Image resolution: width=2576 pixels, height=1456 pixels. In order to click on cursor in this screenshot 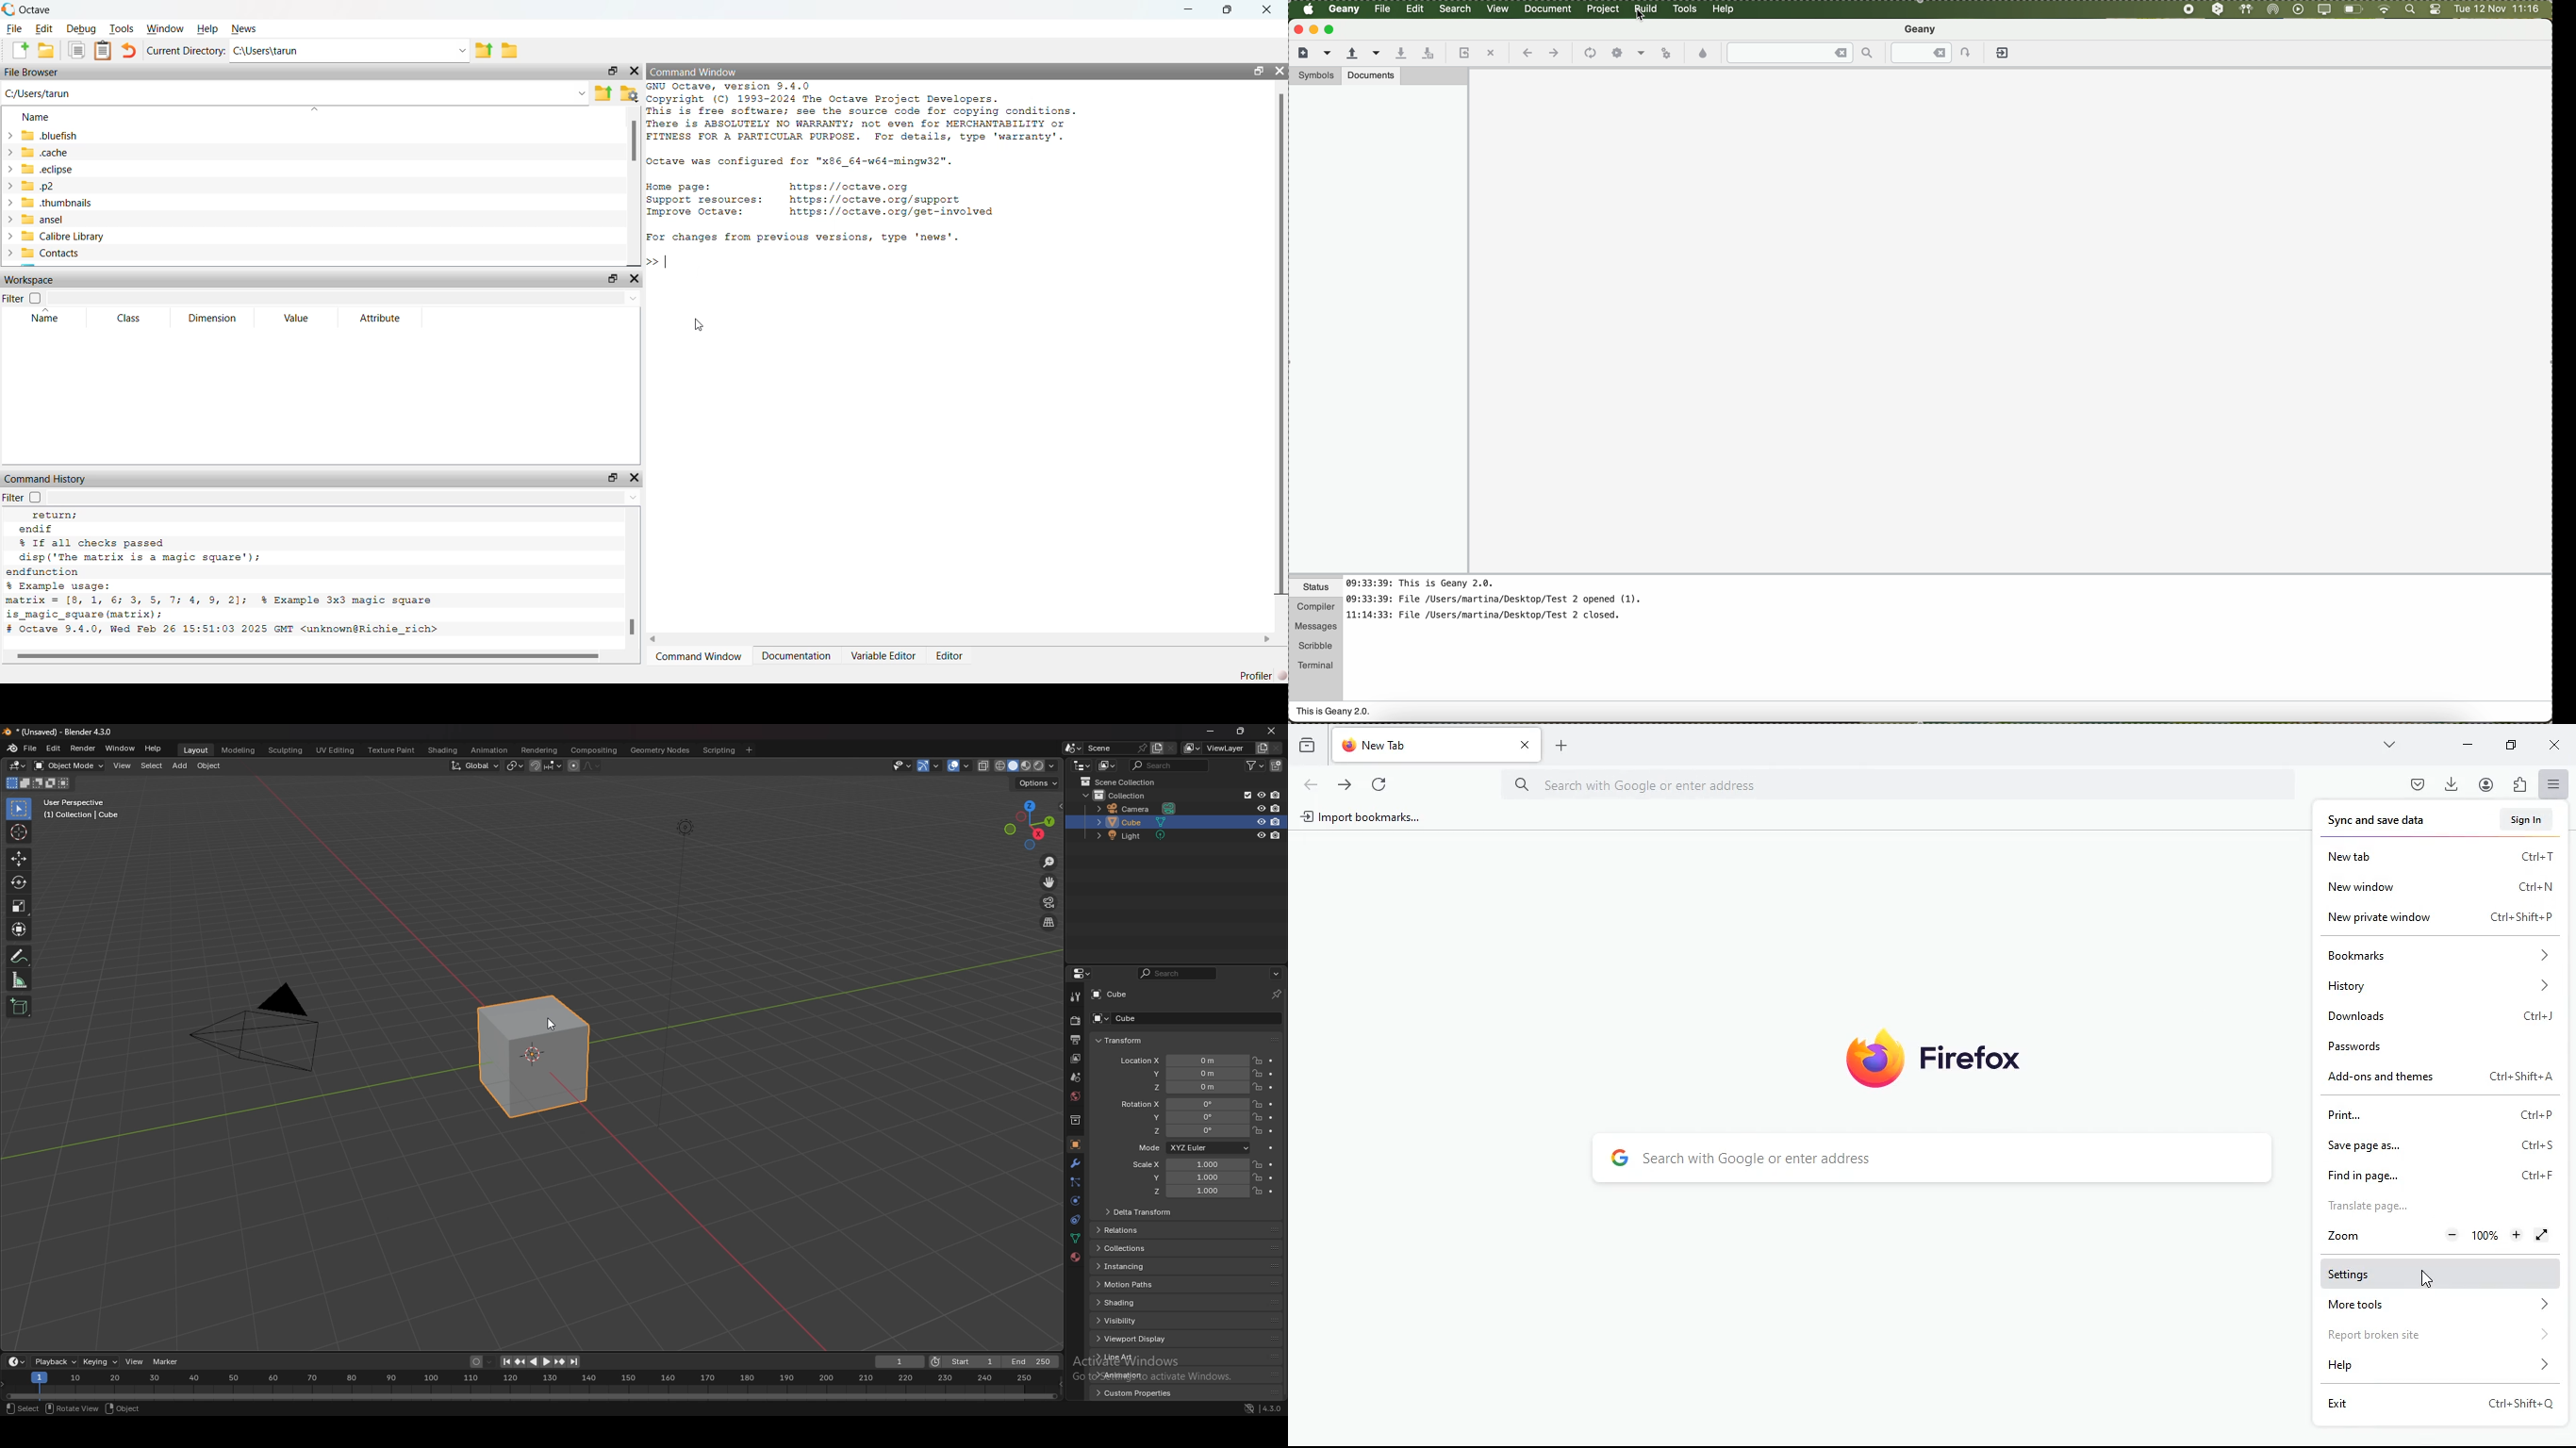, I will do `click(561, 1026)`.